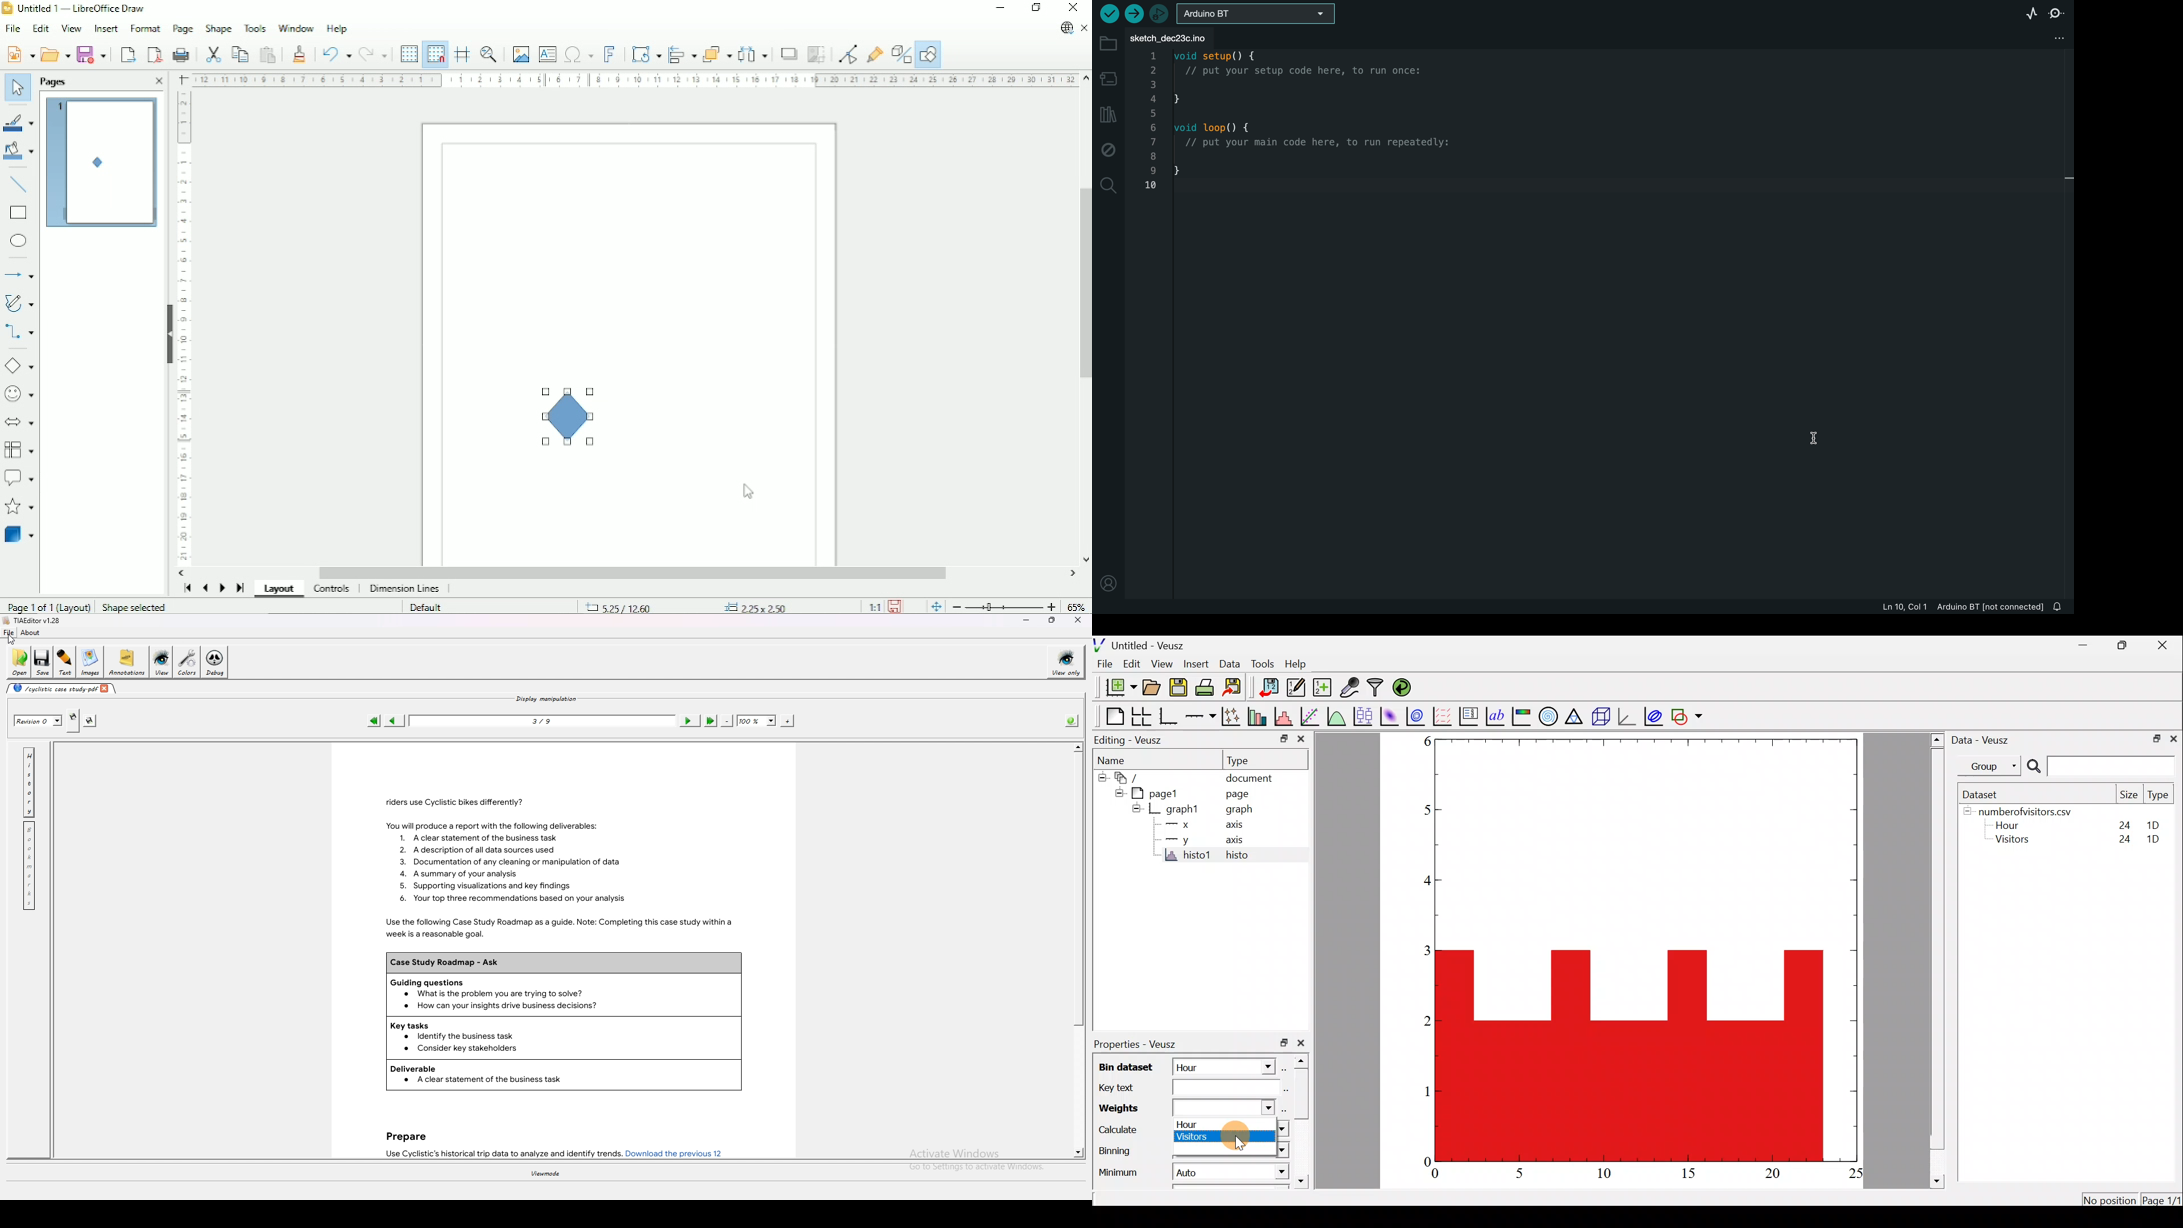  What do you see at coordinates (145, 29) in the screenshot?
I see `Format` at bounding box center [145, 29].